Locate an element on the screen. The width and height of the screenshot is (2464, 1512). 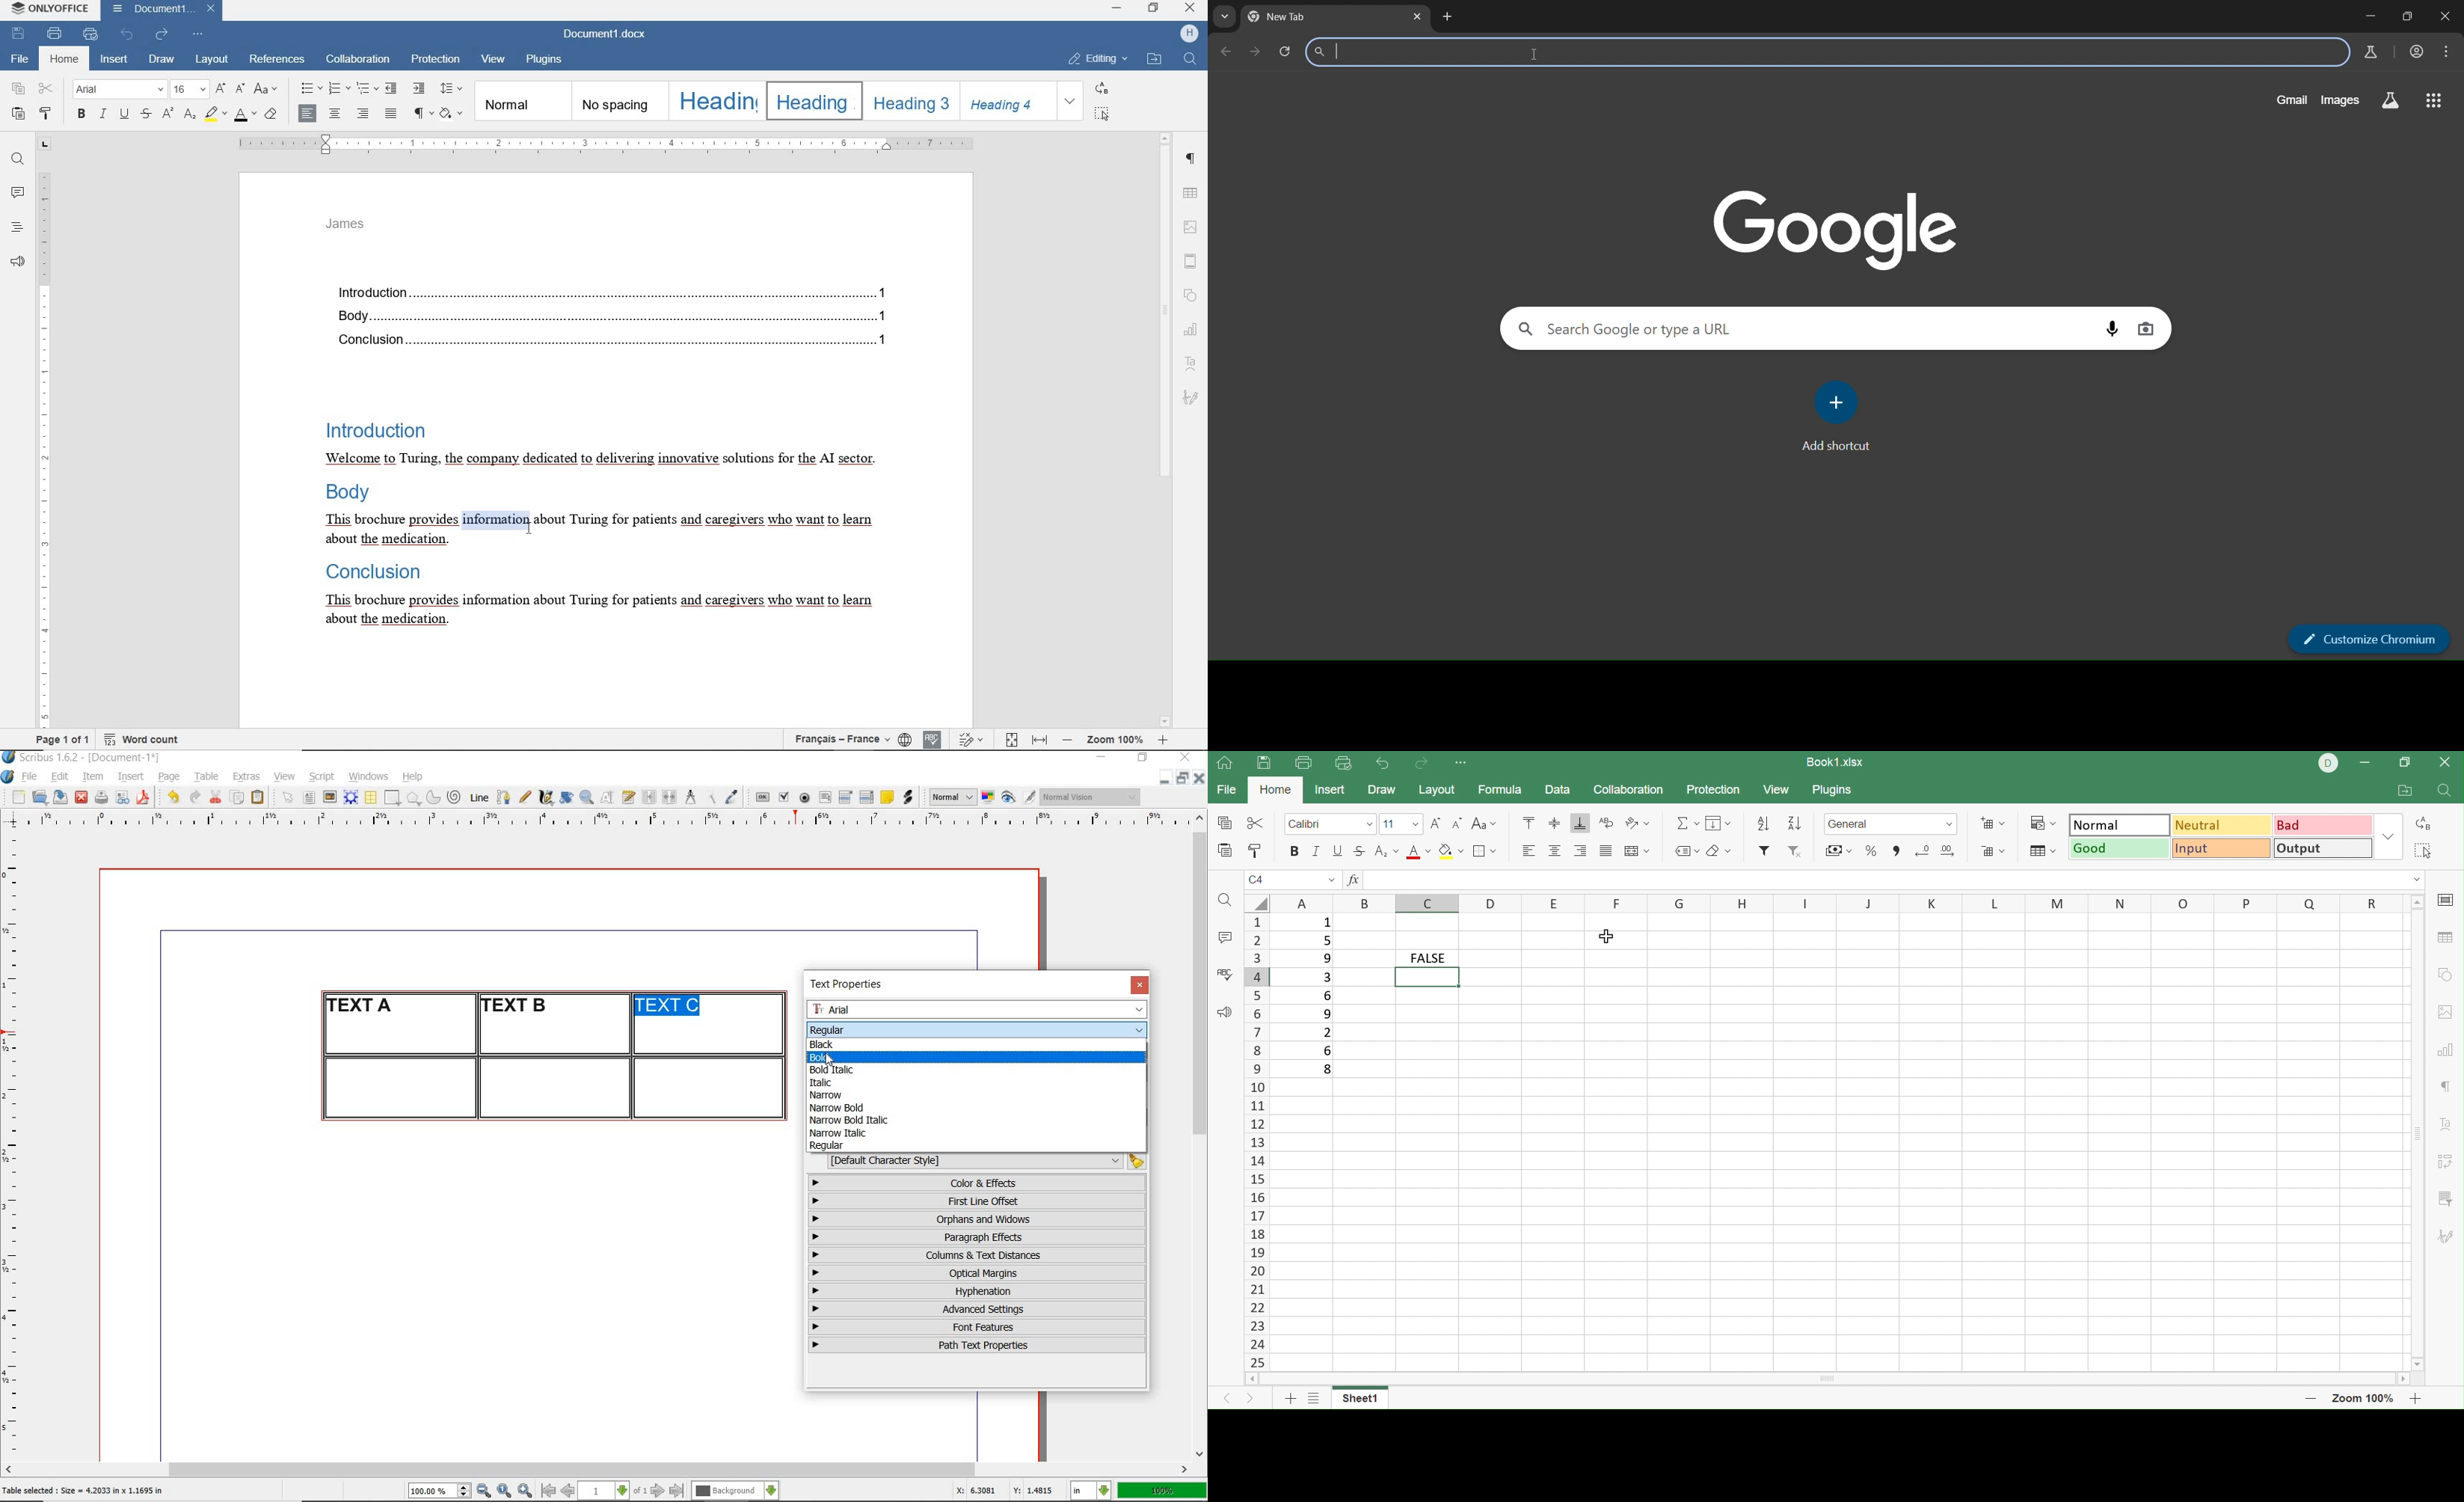
SDECREASE INDENT is located at coordinates (367, 90).